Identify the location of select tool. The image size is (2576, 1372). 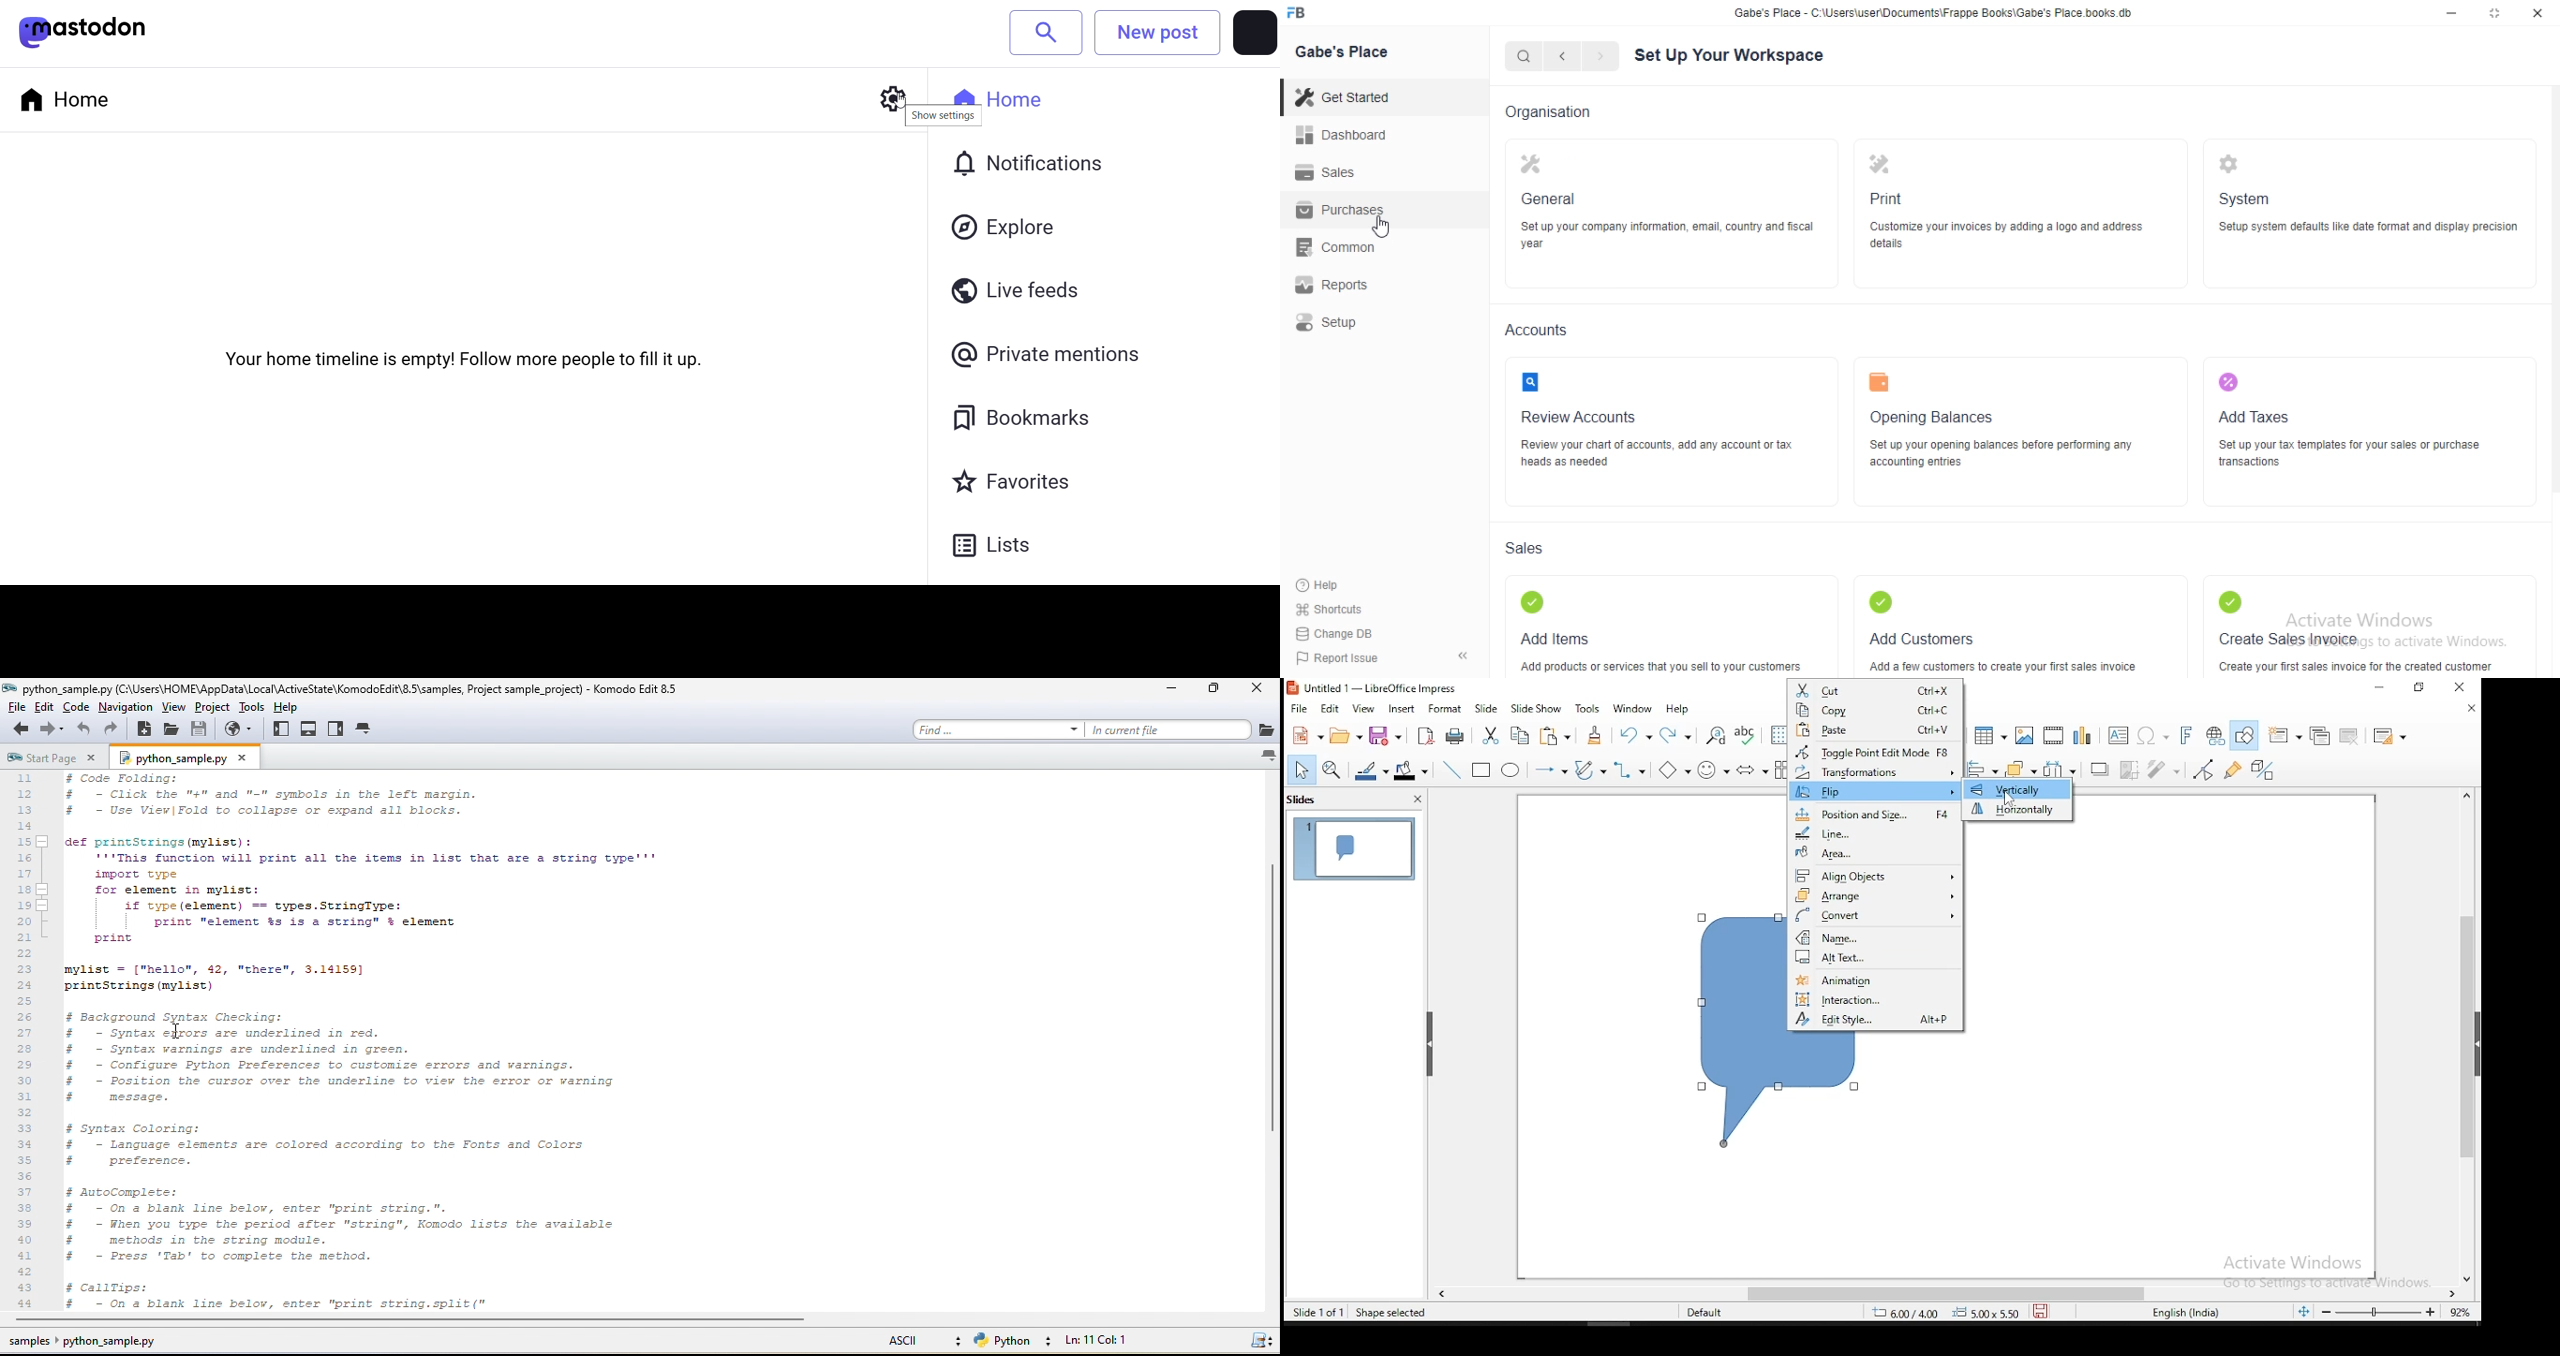
(1303, 769).